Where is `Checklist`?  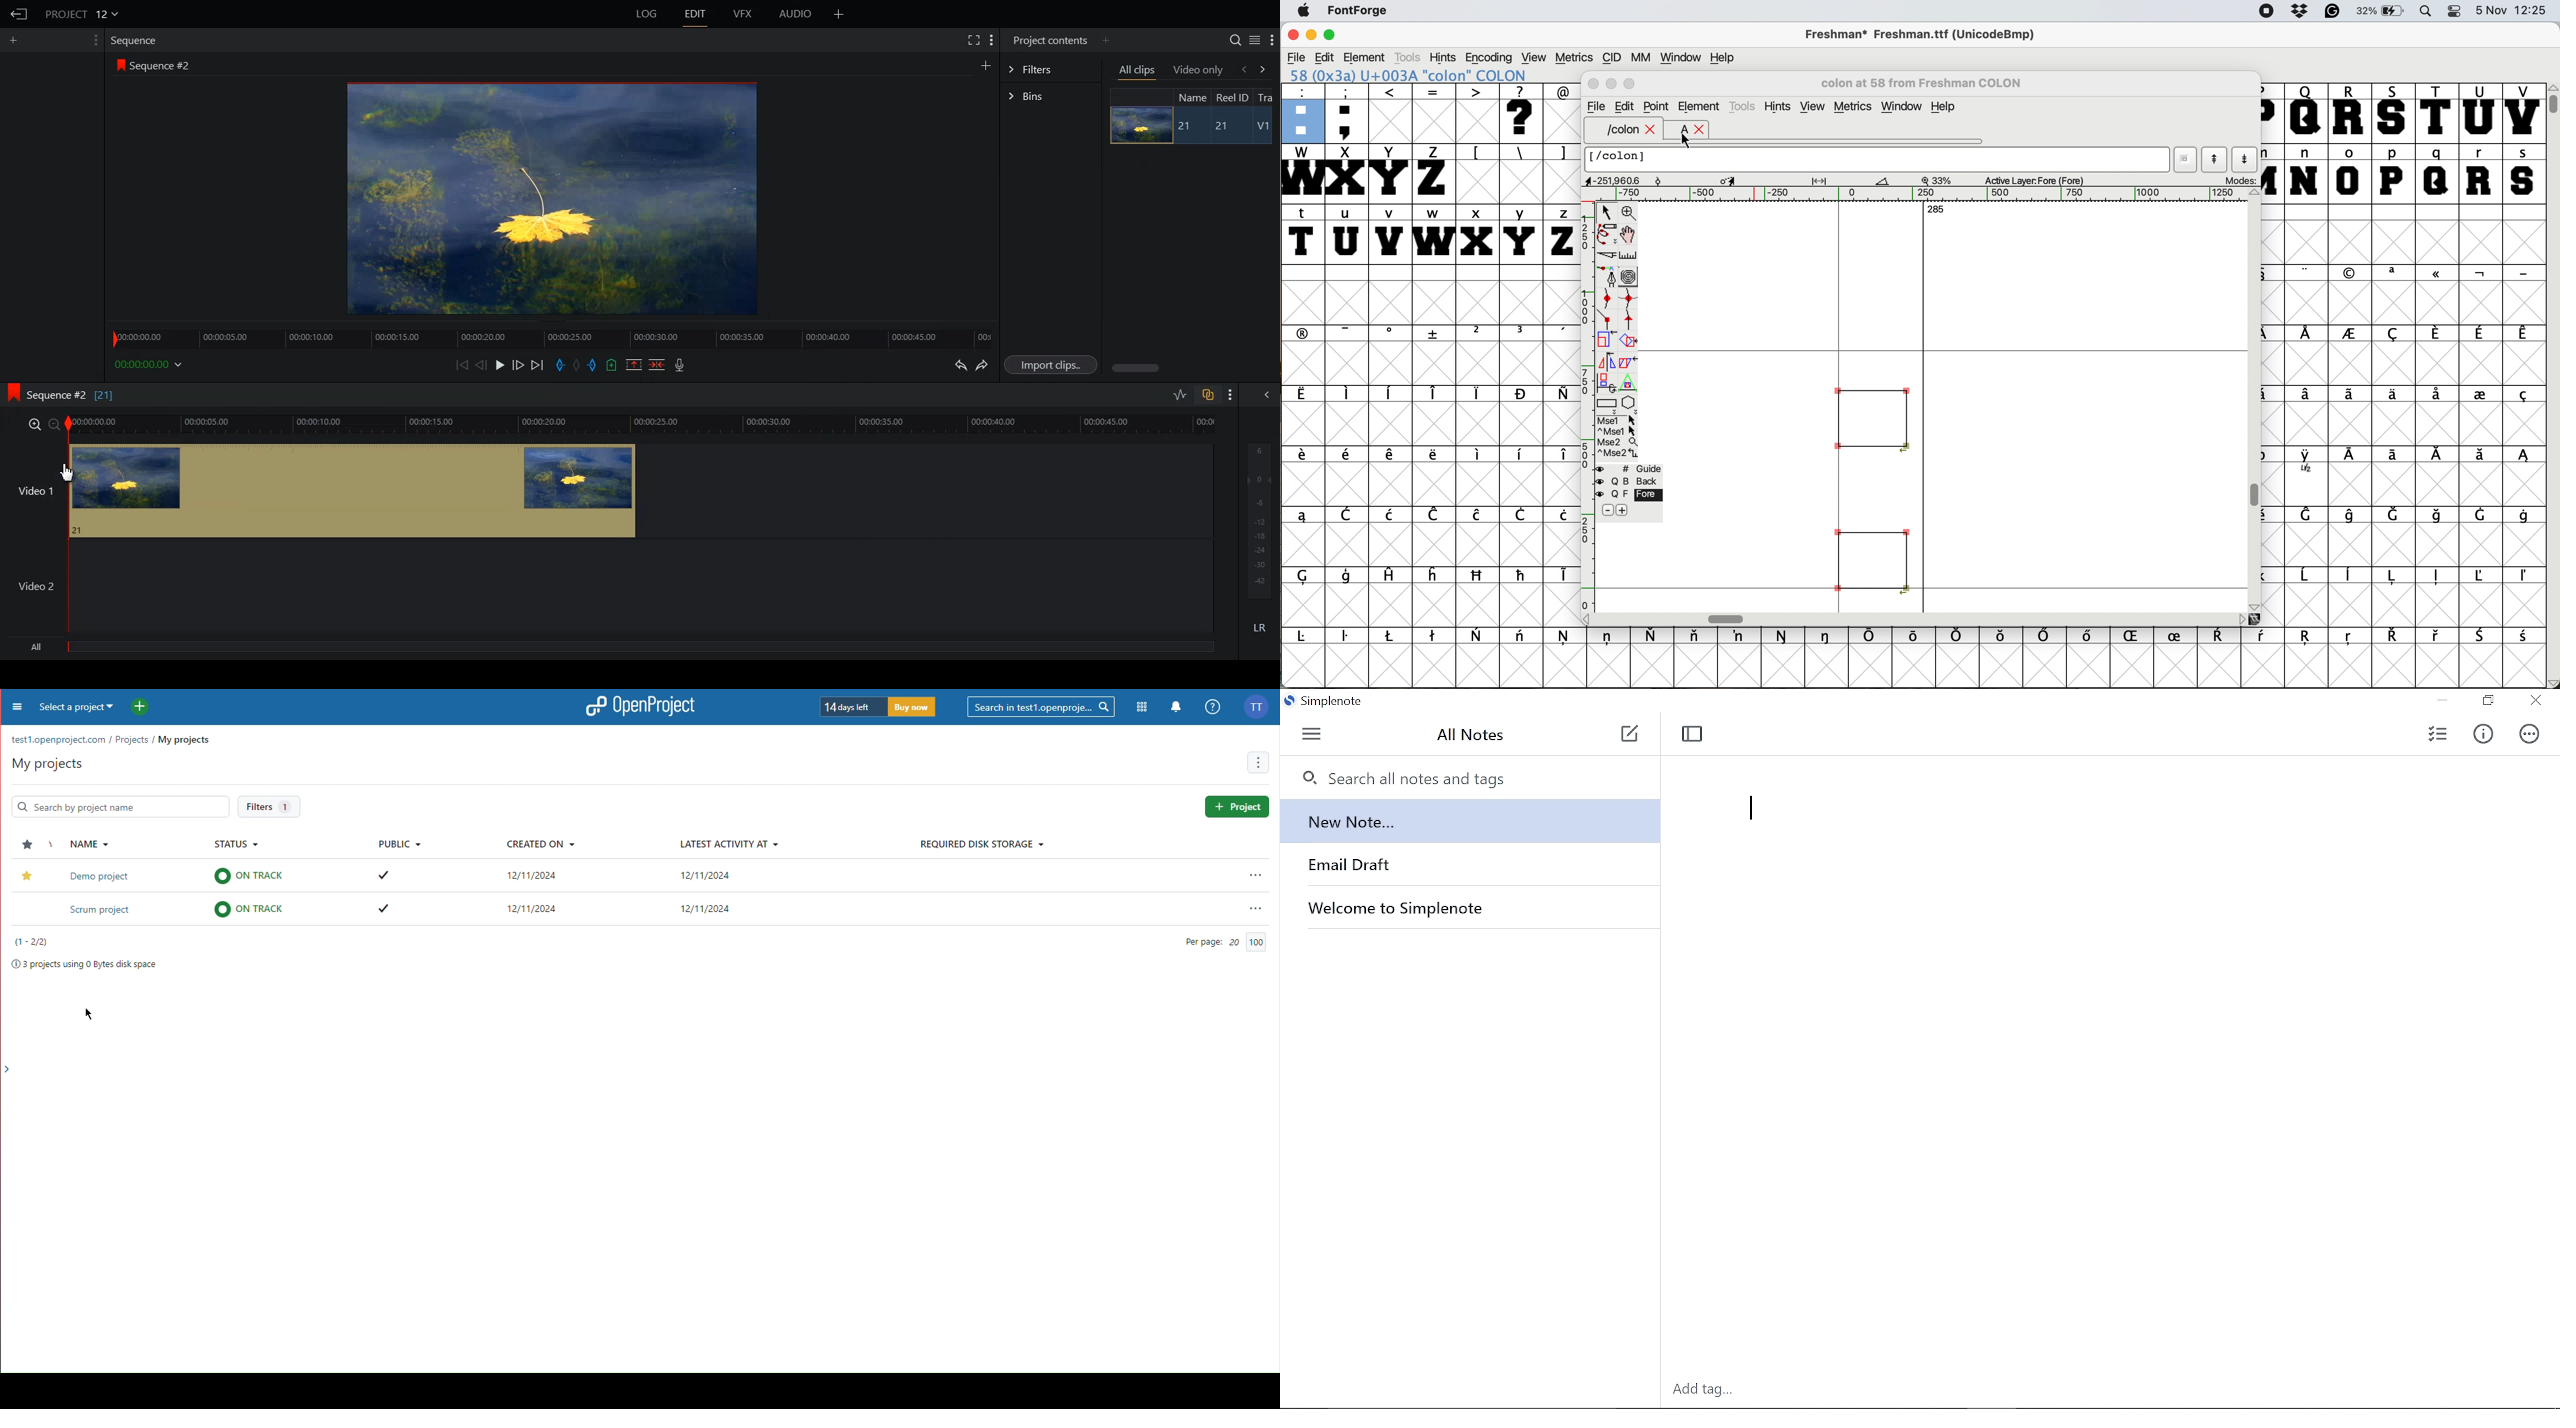 Checklist is located at coordinates (2436, 734).